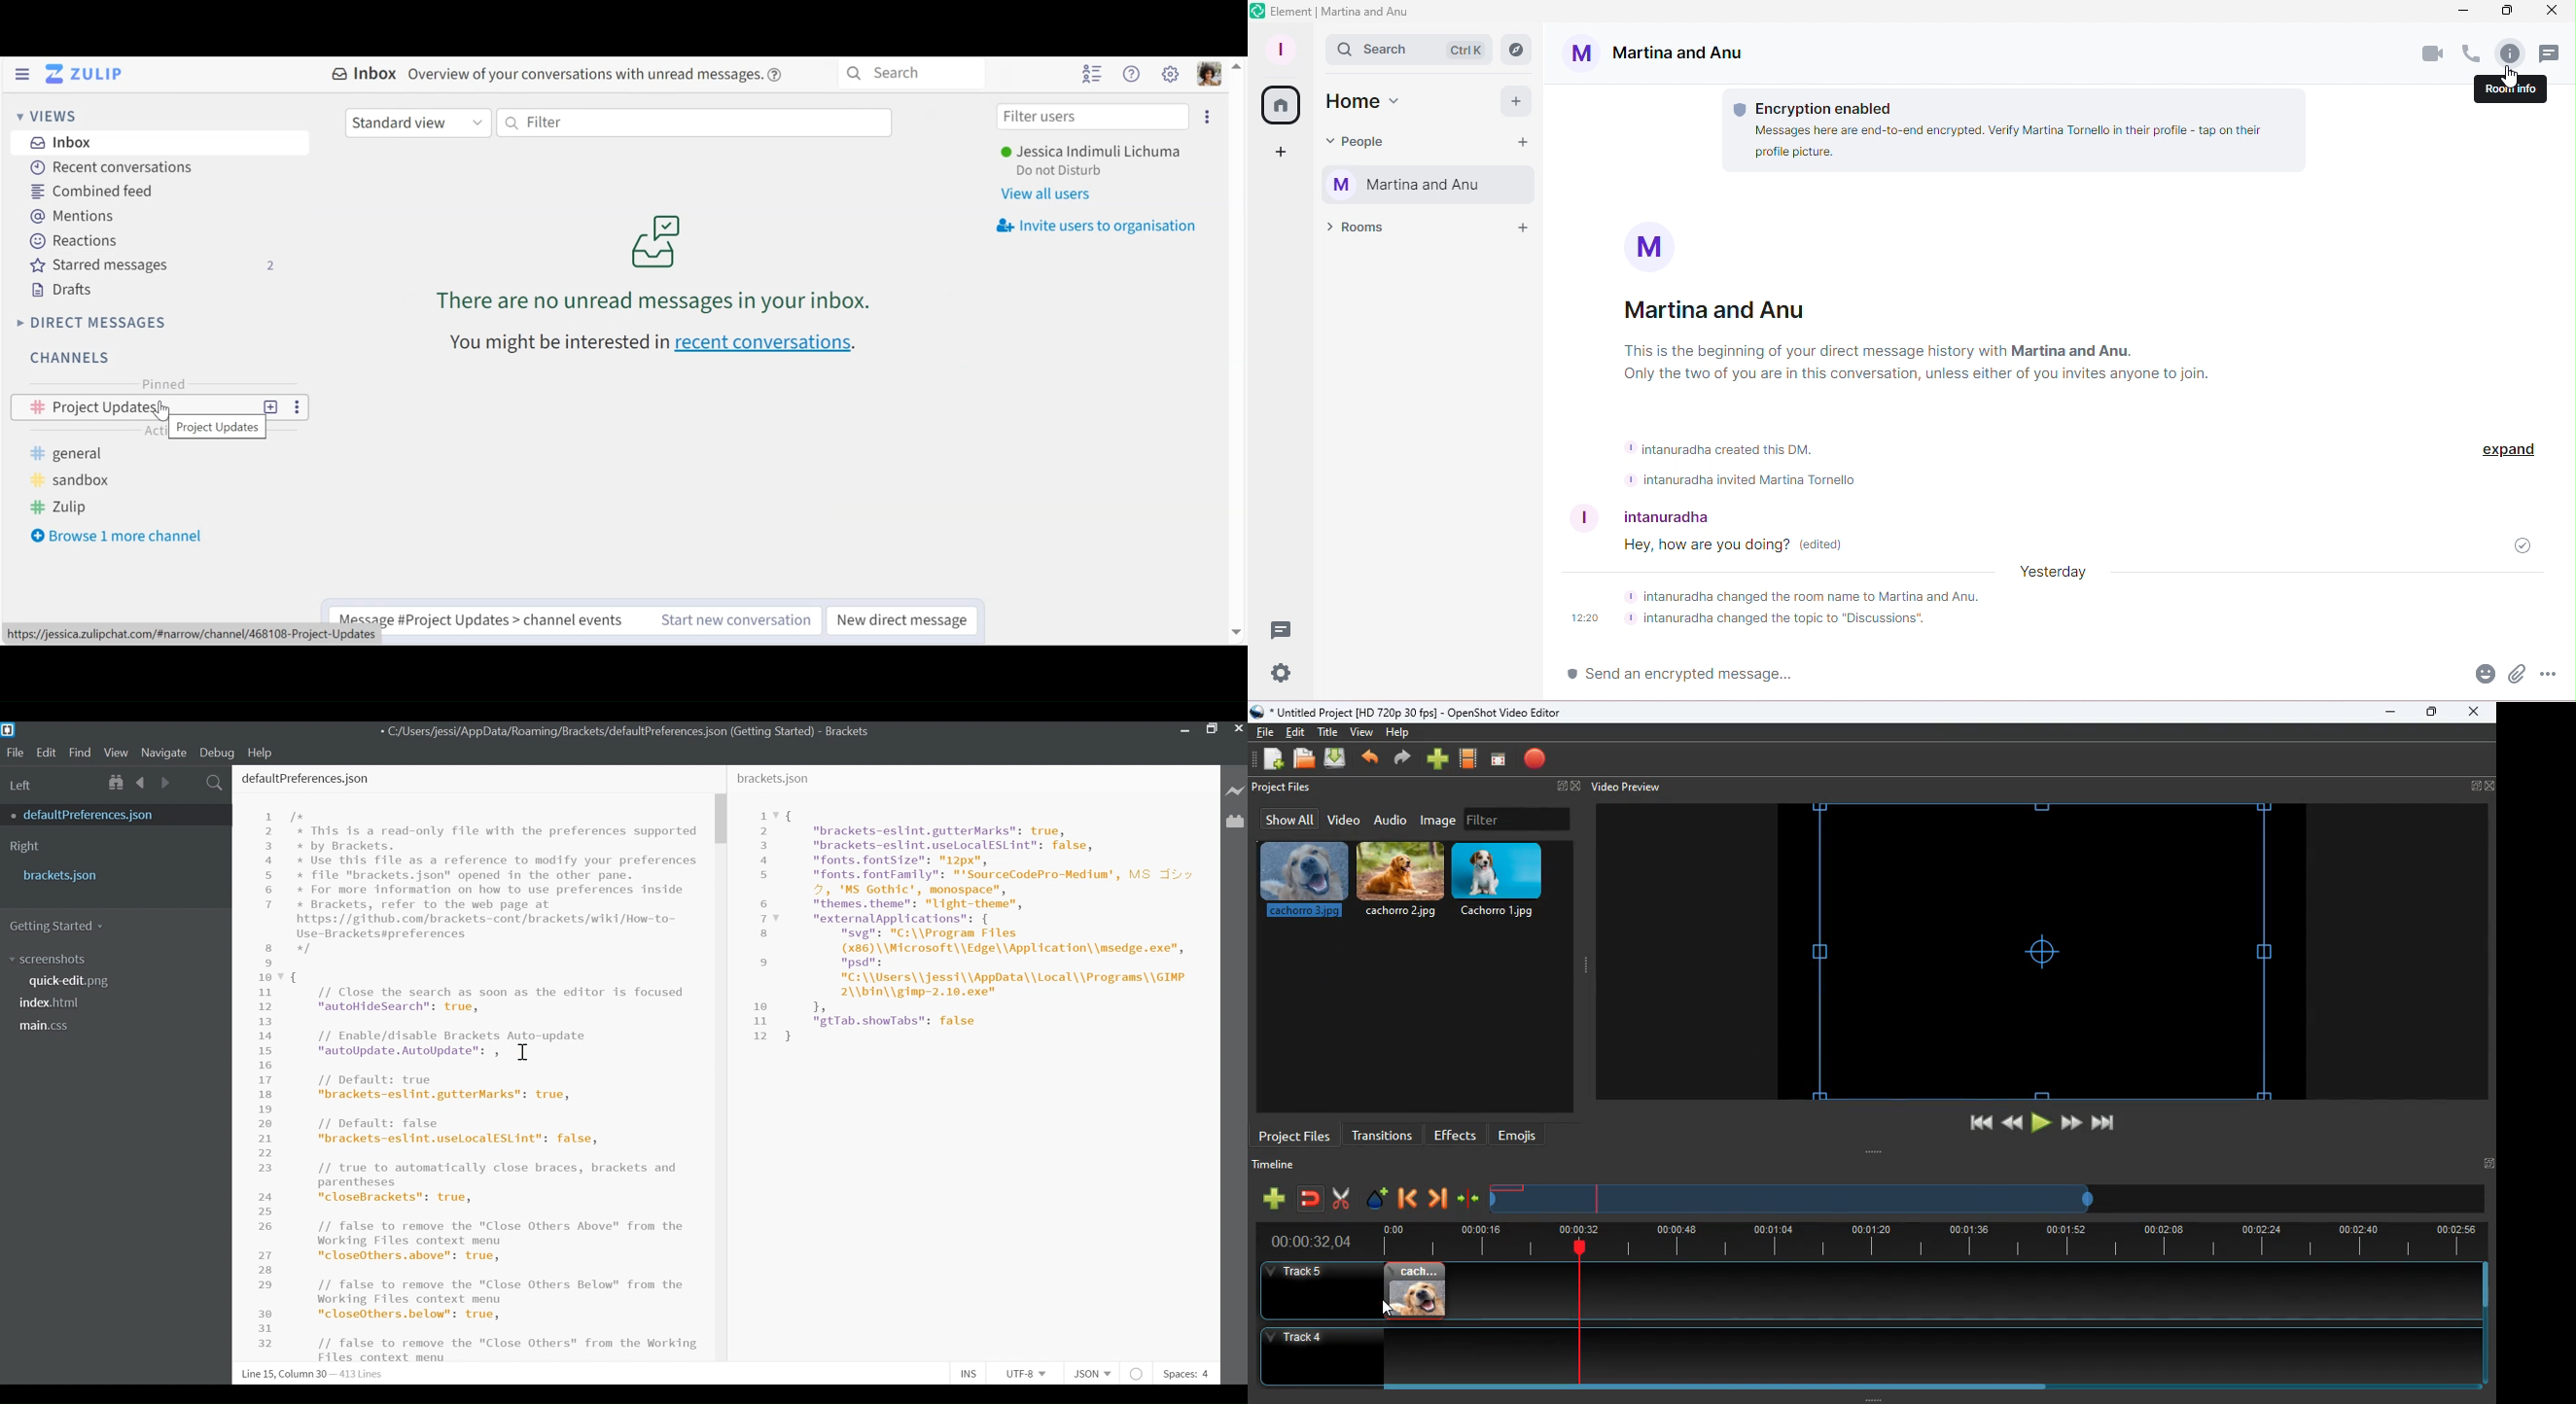 The image size is (2576, 1428). I want to click on People, so click(1360, 143).